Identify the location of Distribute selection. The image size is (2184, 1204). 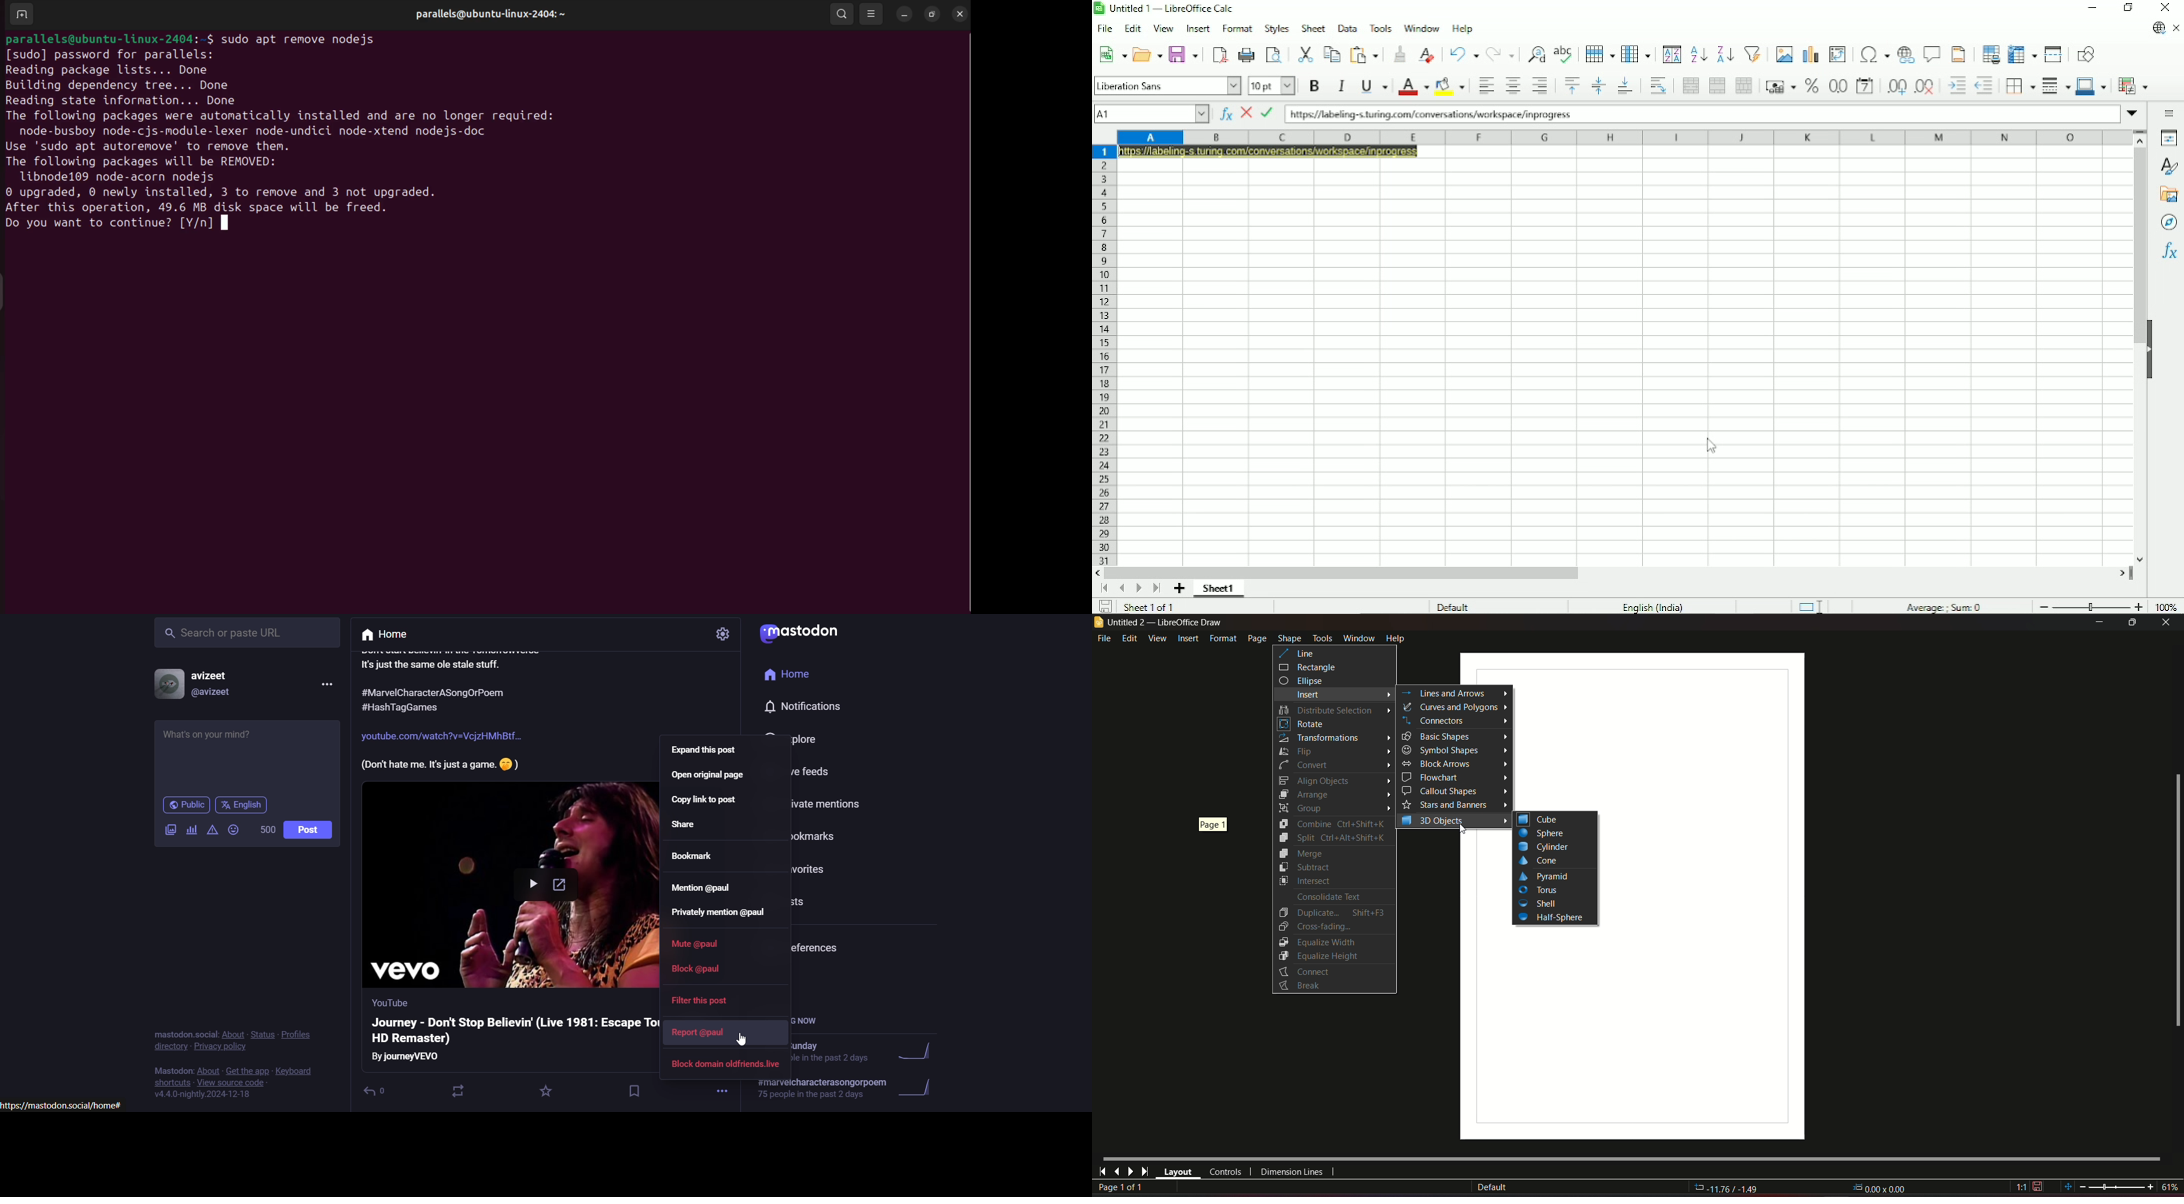
(1327, 710).